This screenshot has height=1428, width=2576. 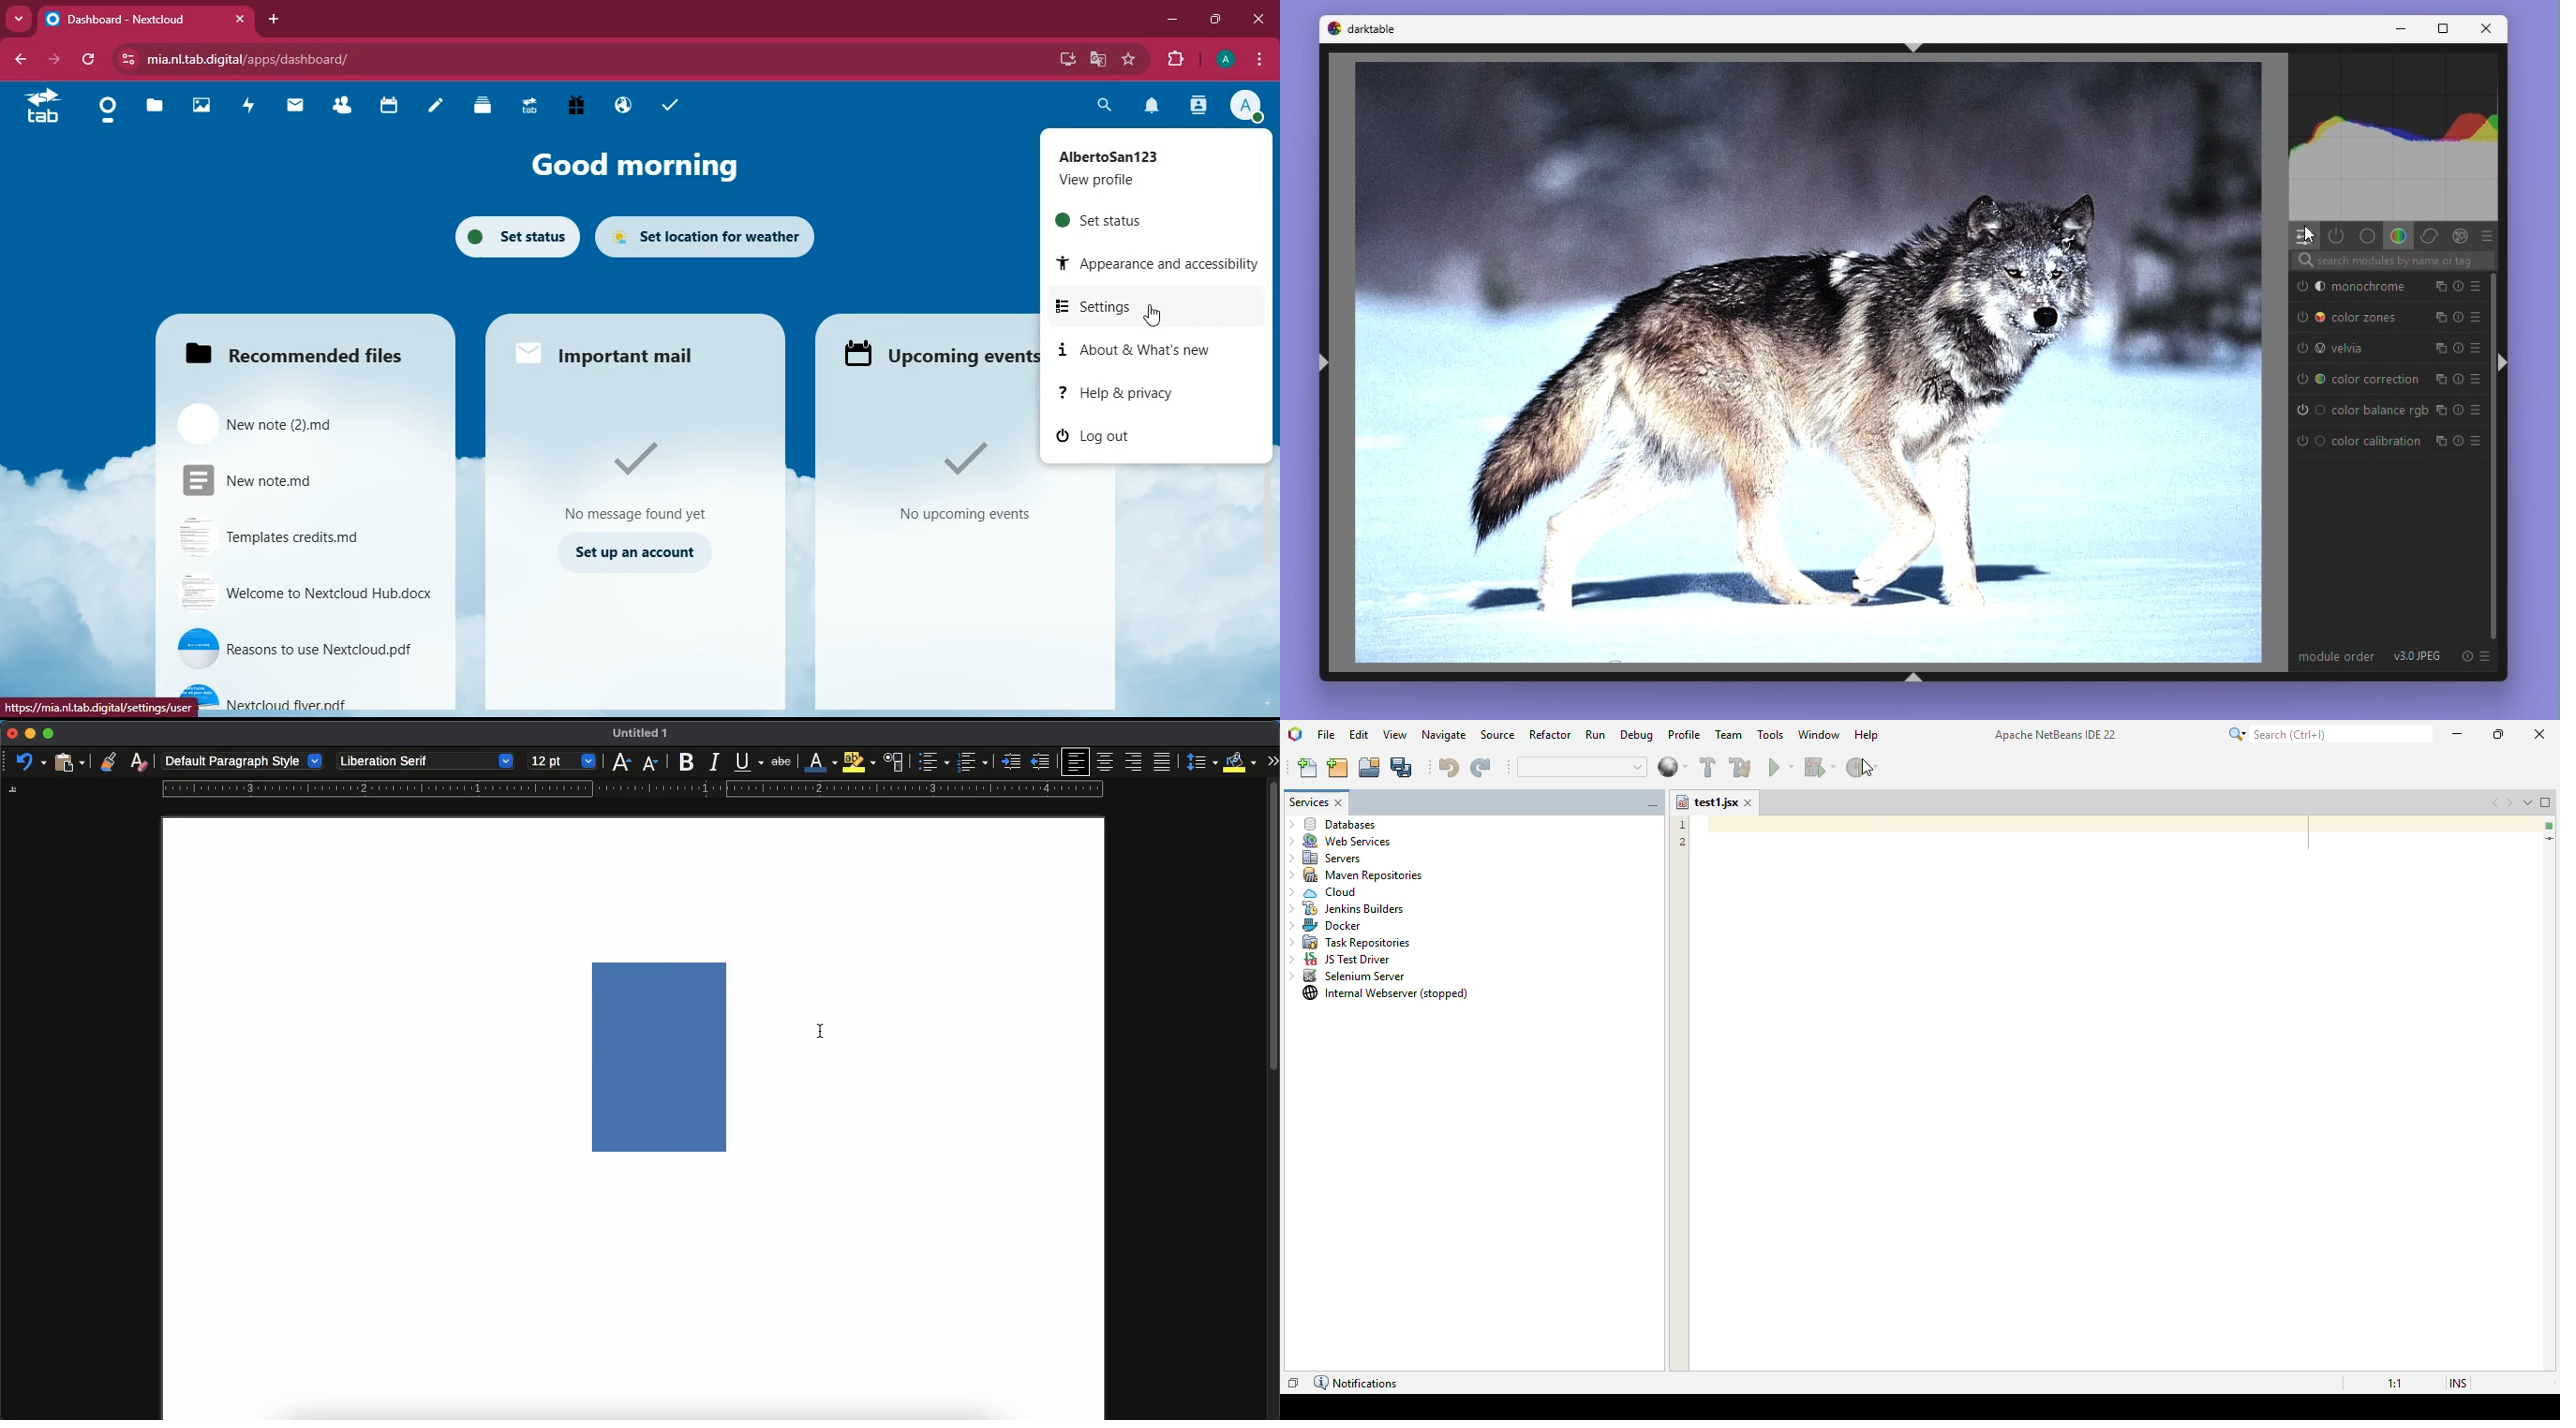 I want to click on presets, so click(x=2477, y=380).